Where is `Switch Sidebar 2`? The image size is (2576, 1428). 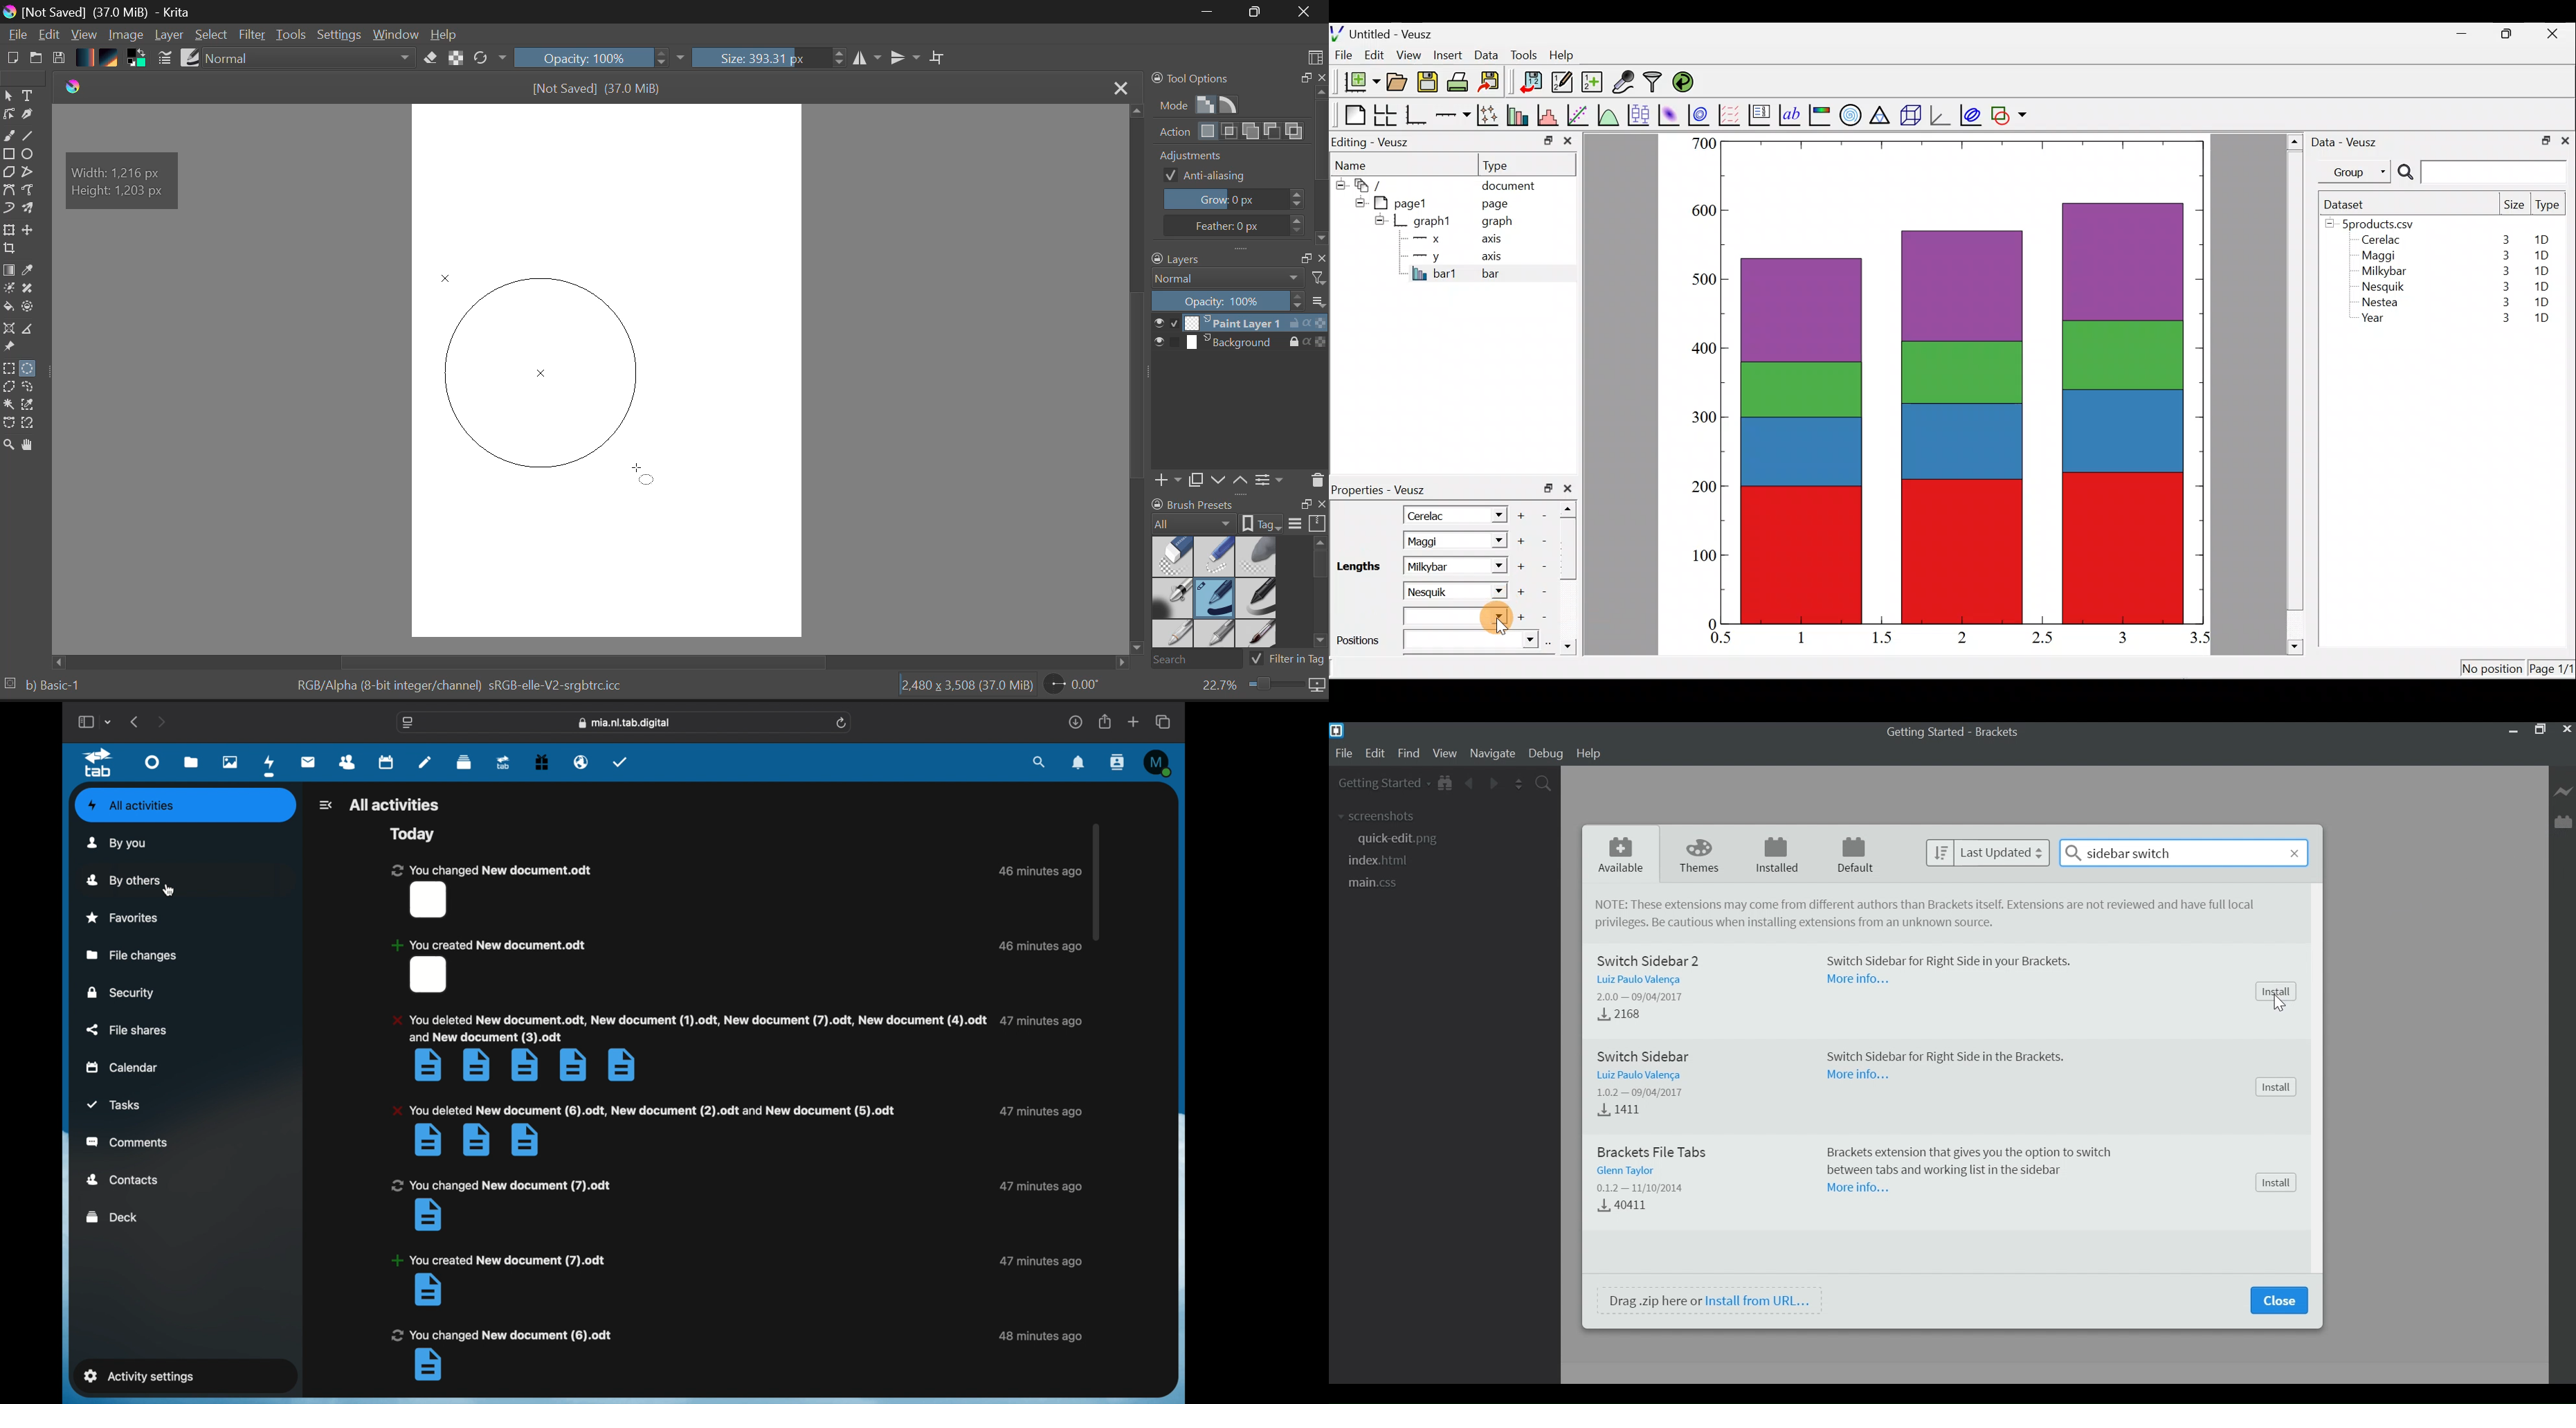 Switch Sidebar 2 is located at coordinates (1647, 961).